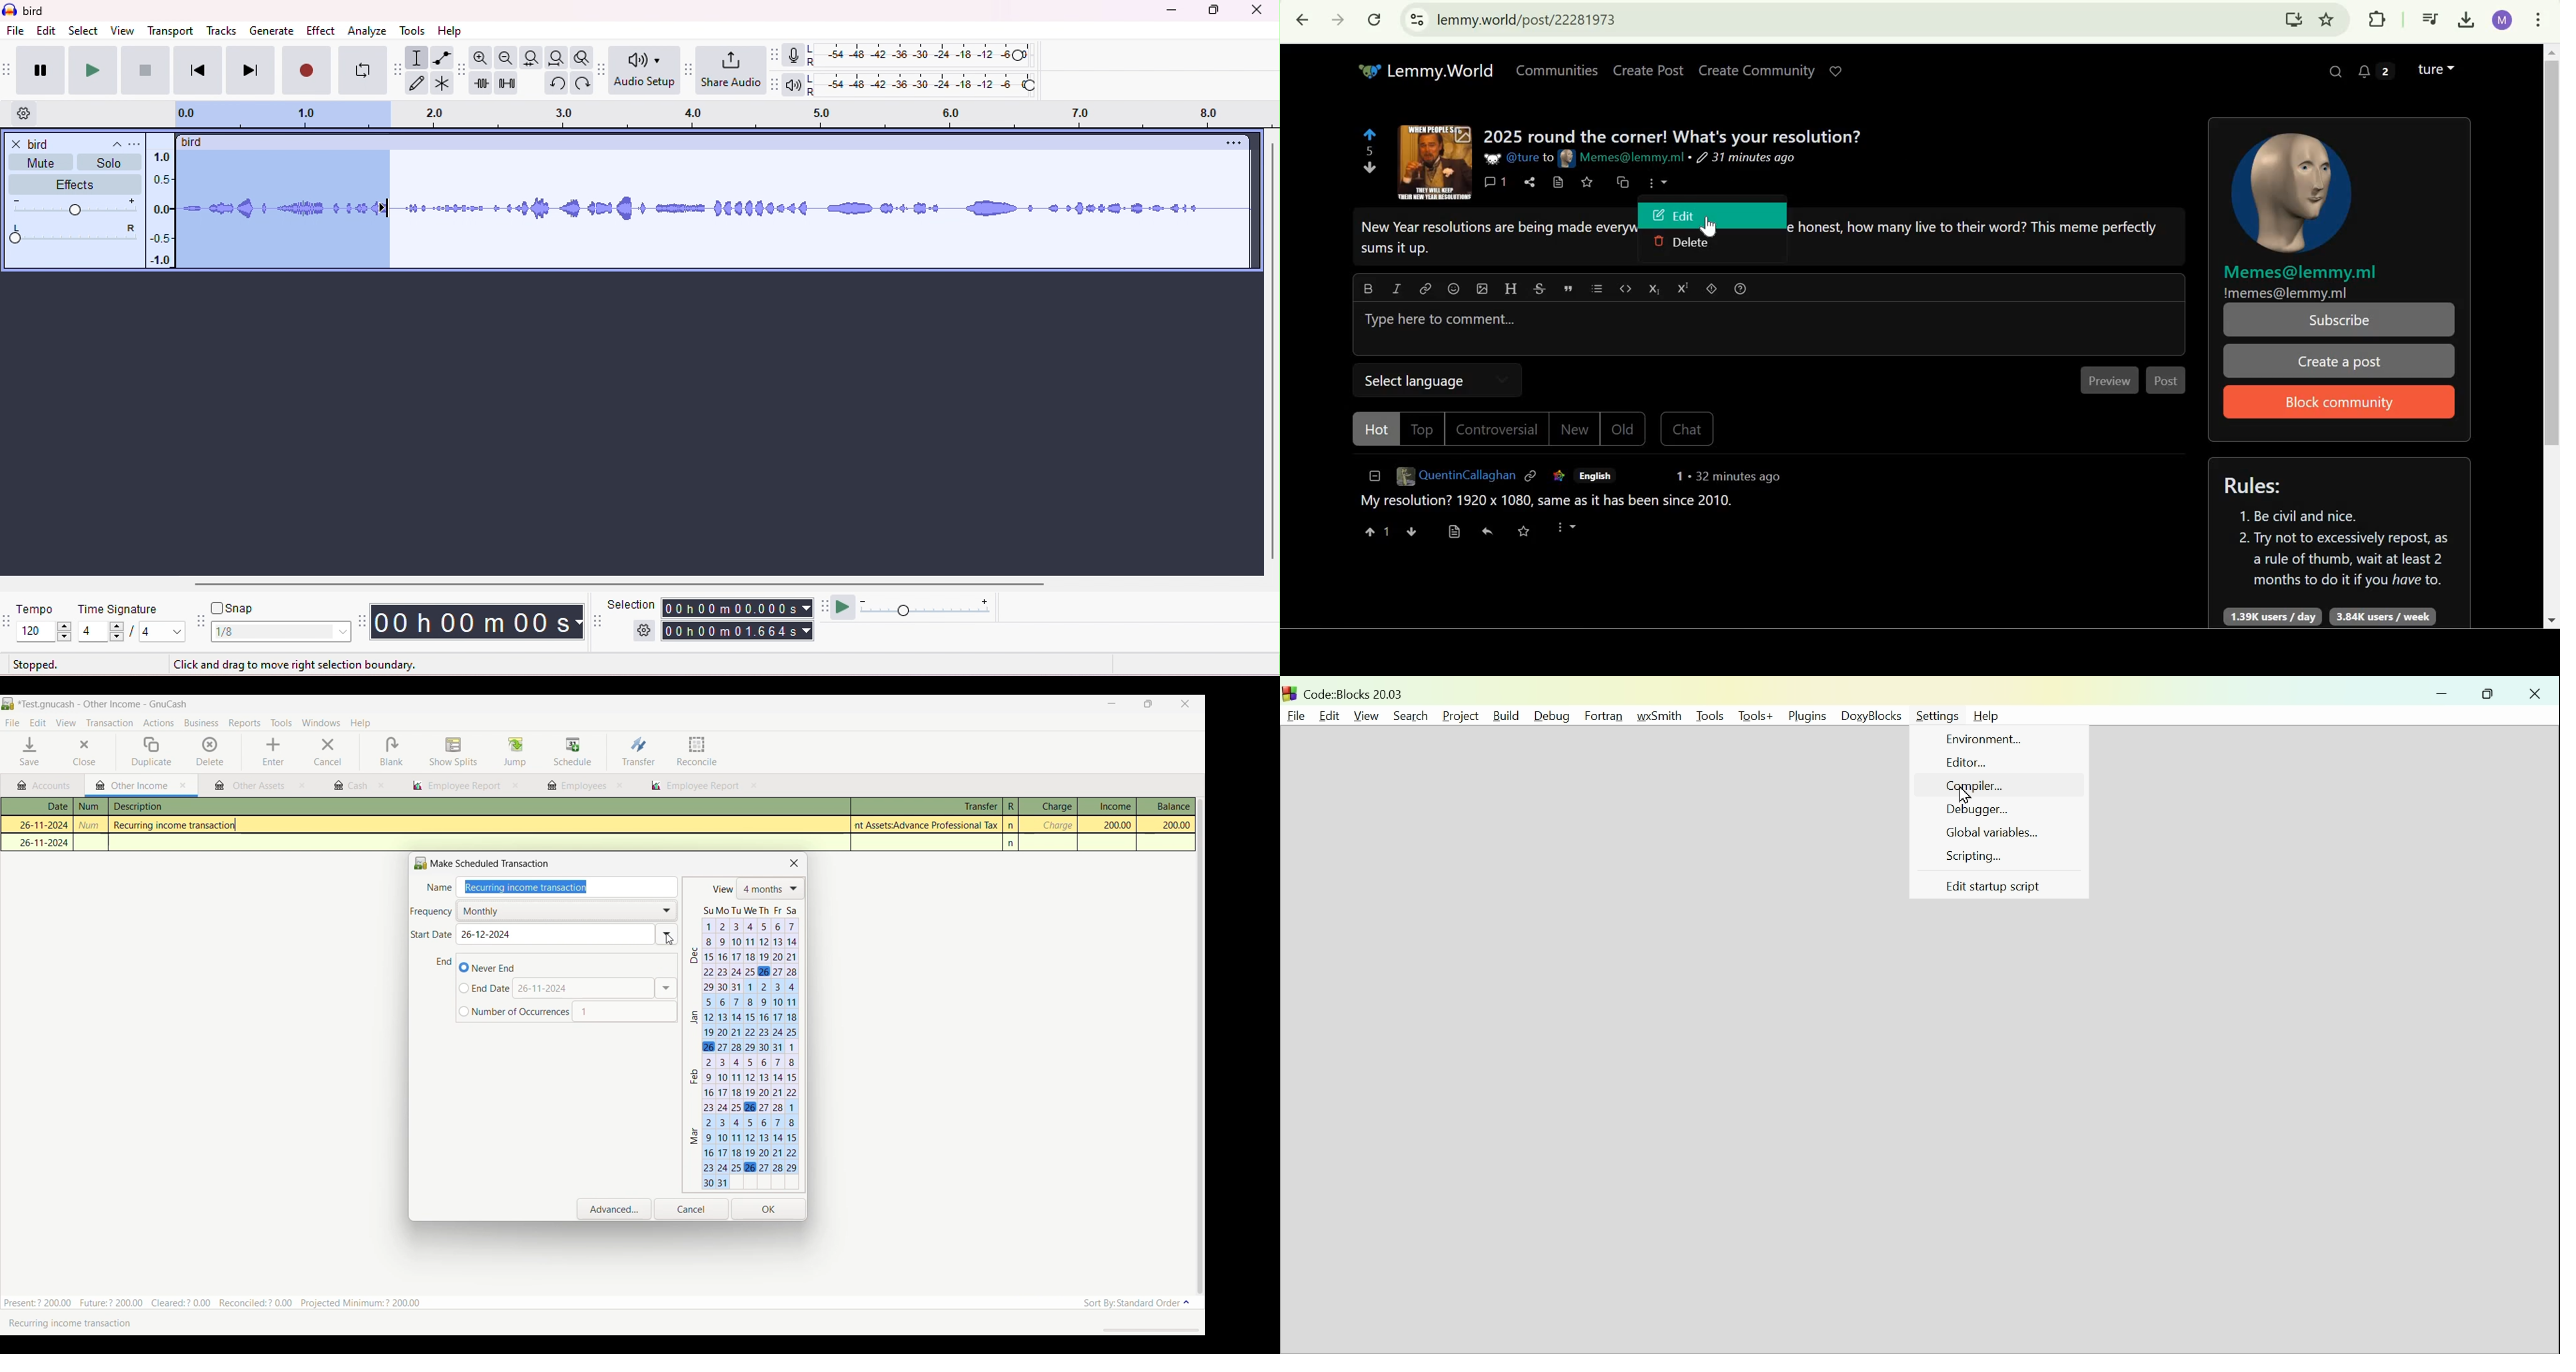  I want to click on share audio tool bar, so click(690, 68).